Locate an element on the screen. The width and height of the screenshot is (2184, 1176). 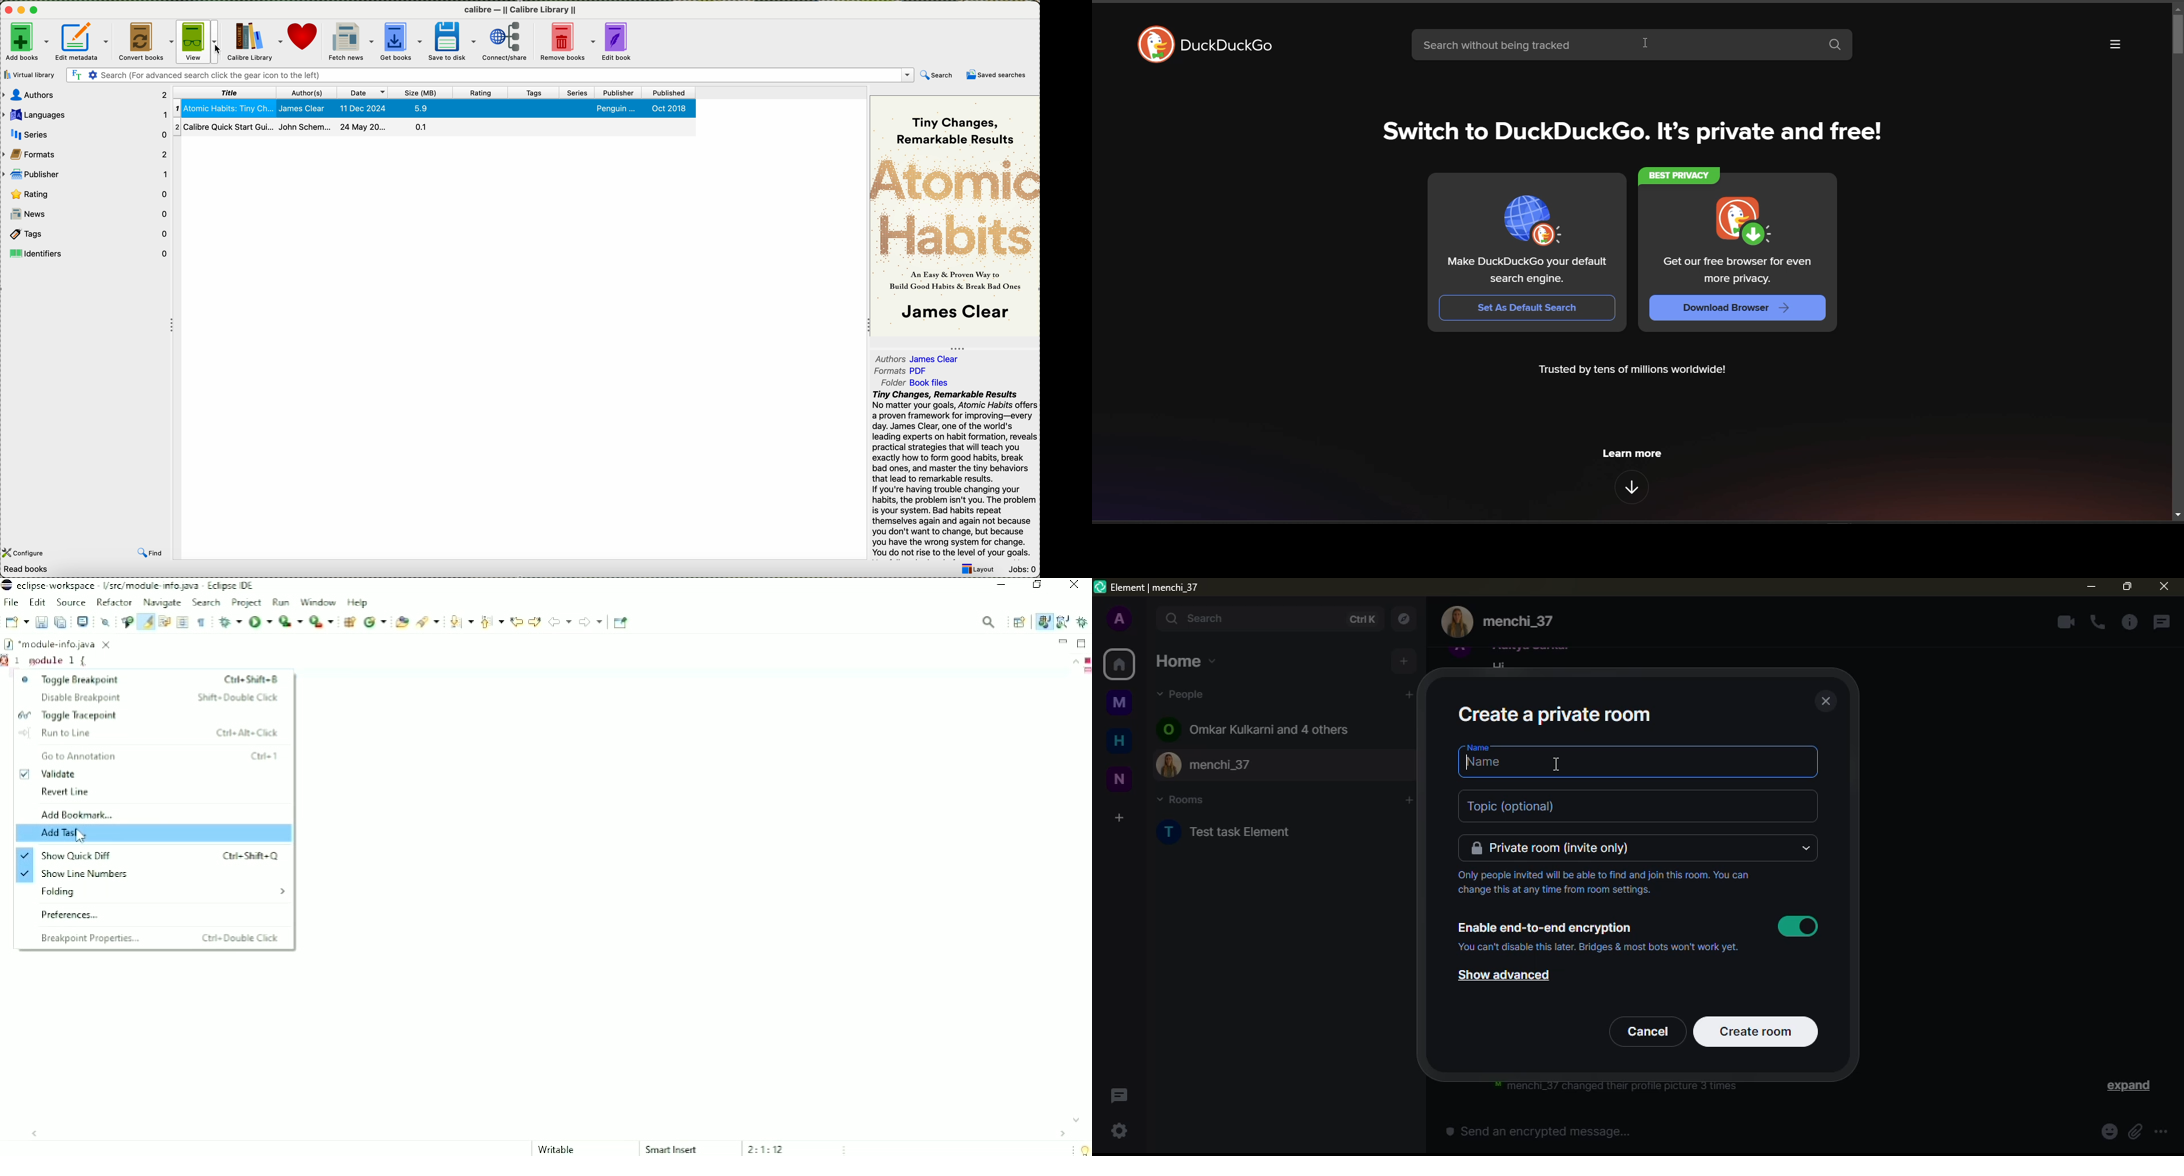
‘You can't disable this later. Bridges & most bots won't work yet. is located at coordinates (1598, 947).